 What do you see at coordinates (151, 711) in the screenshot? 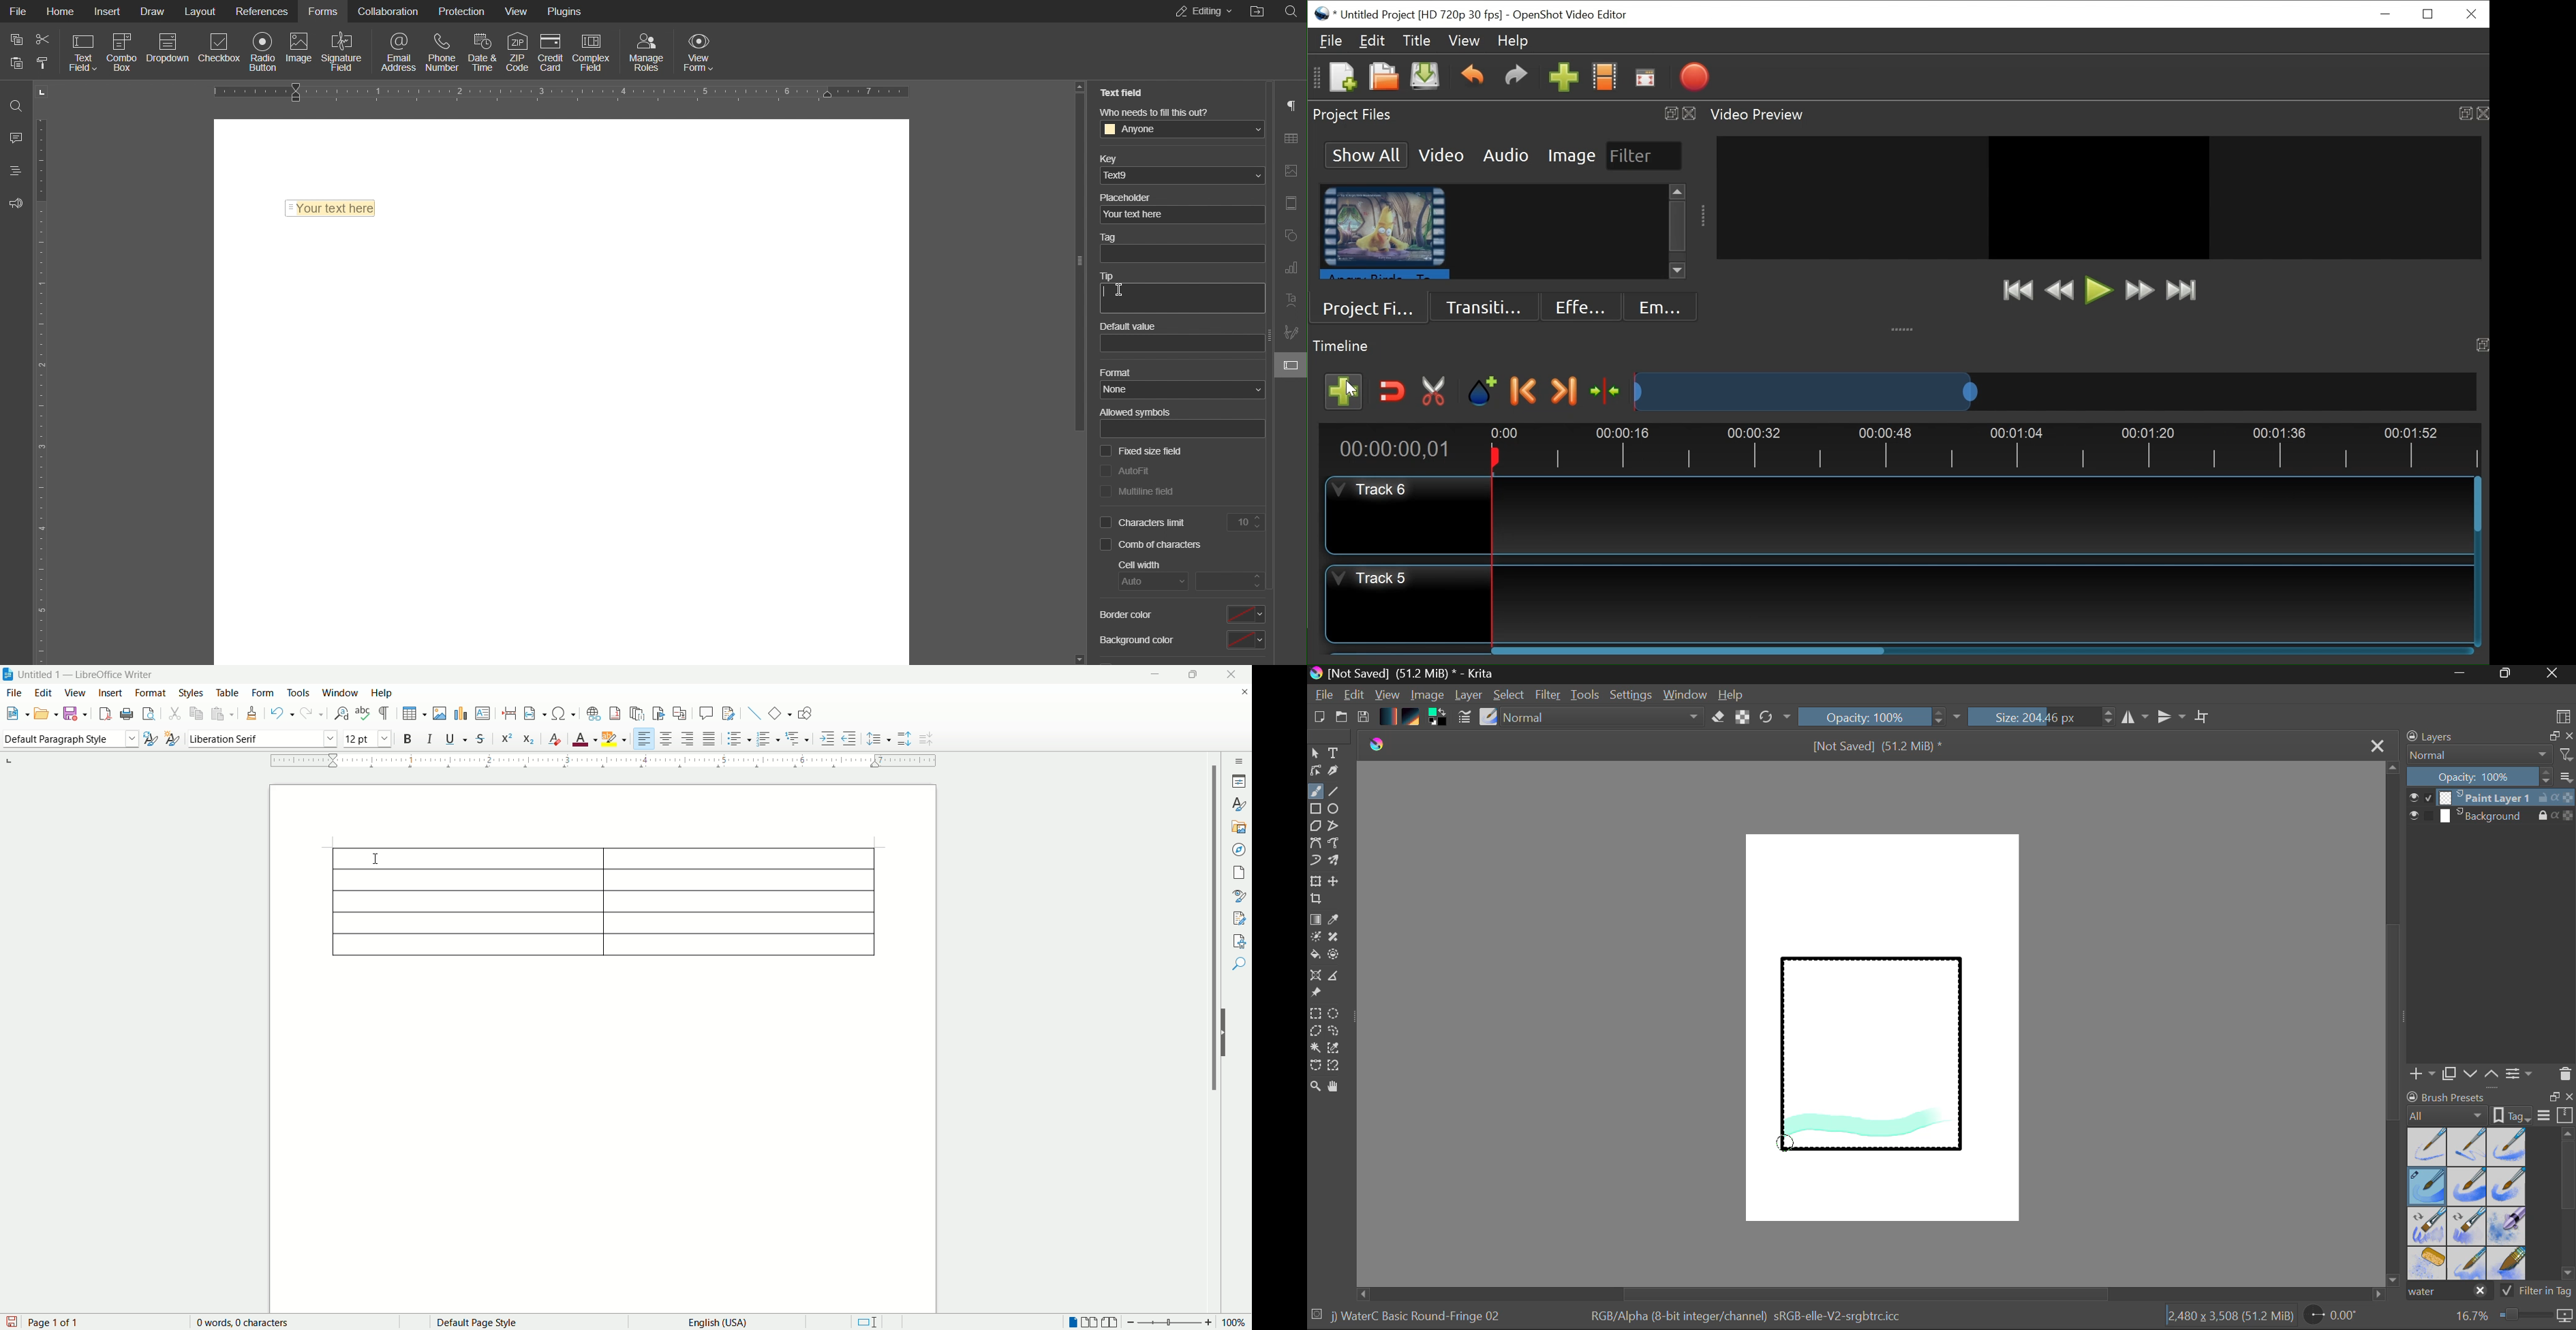
I see `print preview` at bounding box center [151, 711].